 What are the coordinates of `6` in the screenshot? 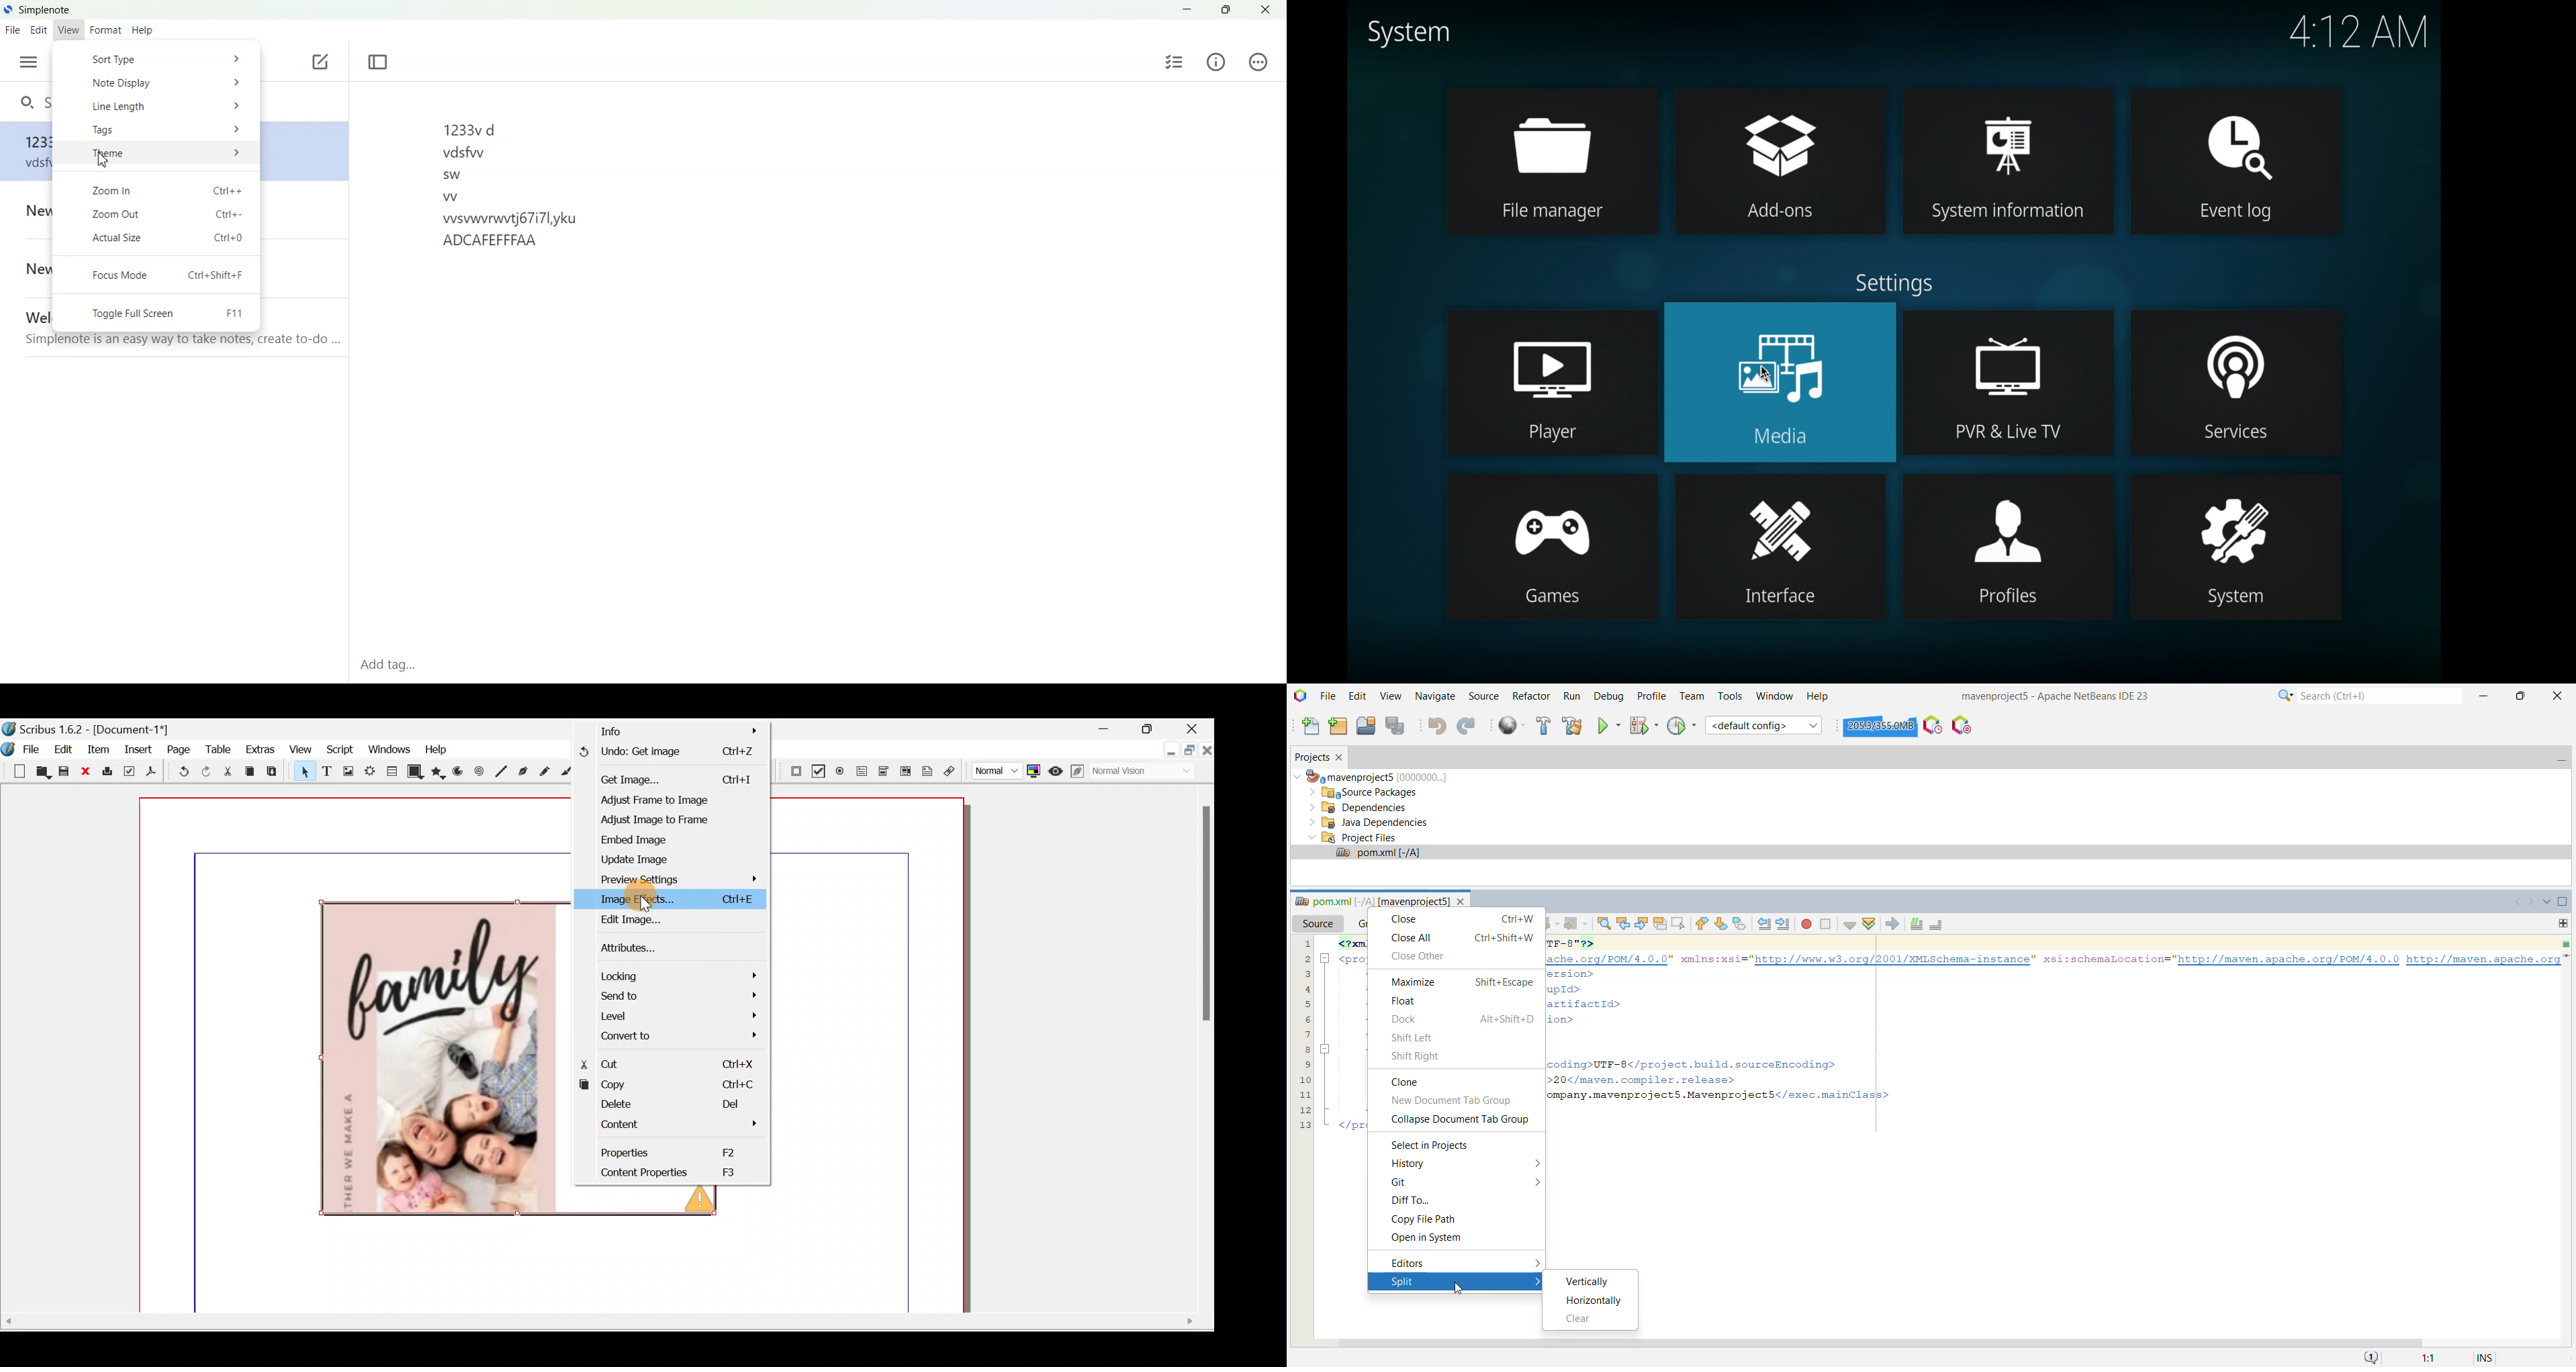 It's located at (1304, 1017).